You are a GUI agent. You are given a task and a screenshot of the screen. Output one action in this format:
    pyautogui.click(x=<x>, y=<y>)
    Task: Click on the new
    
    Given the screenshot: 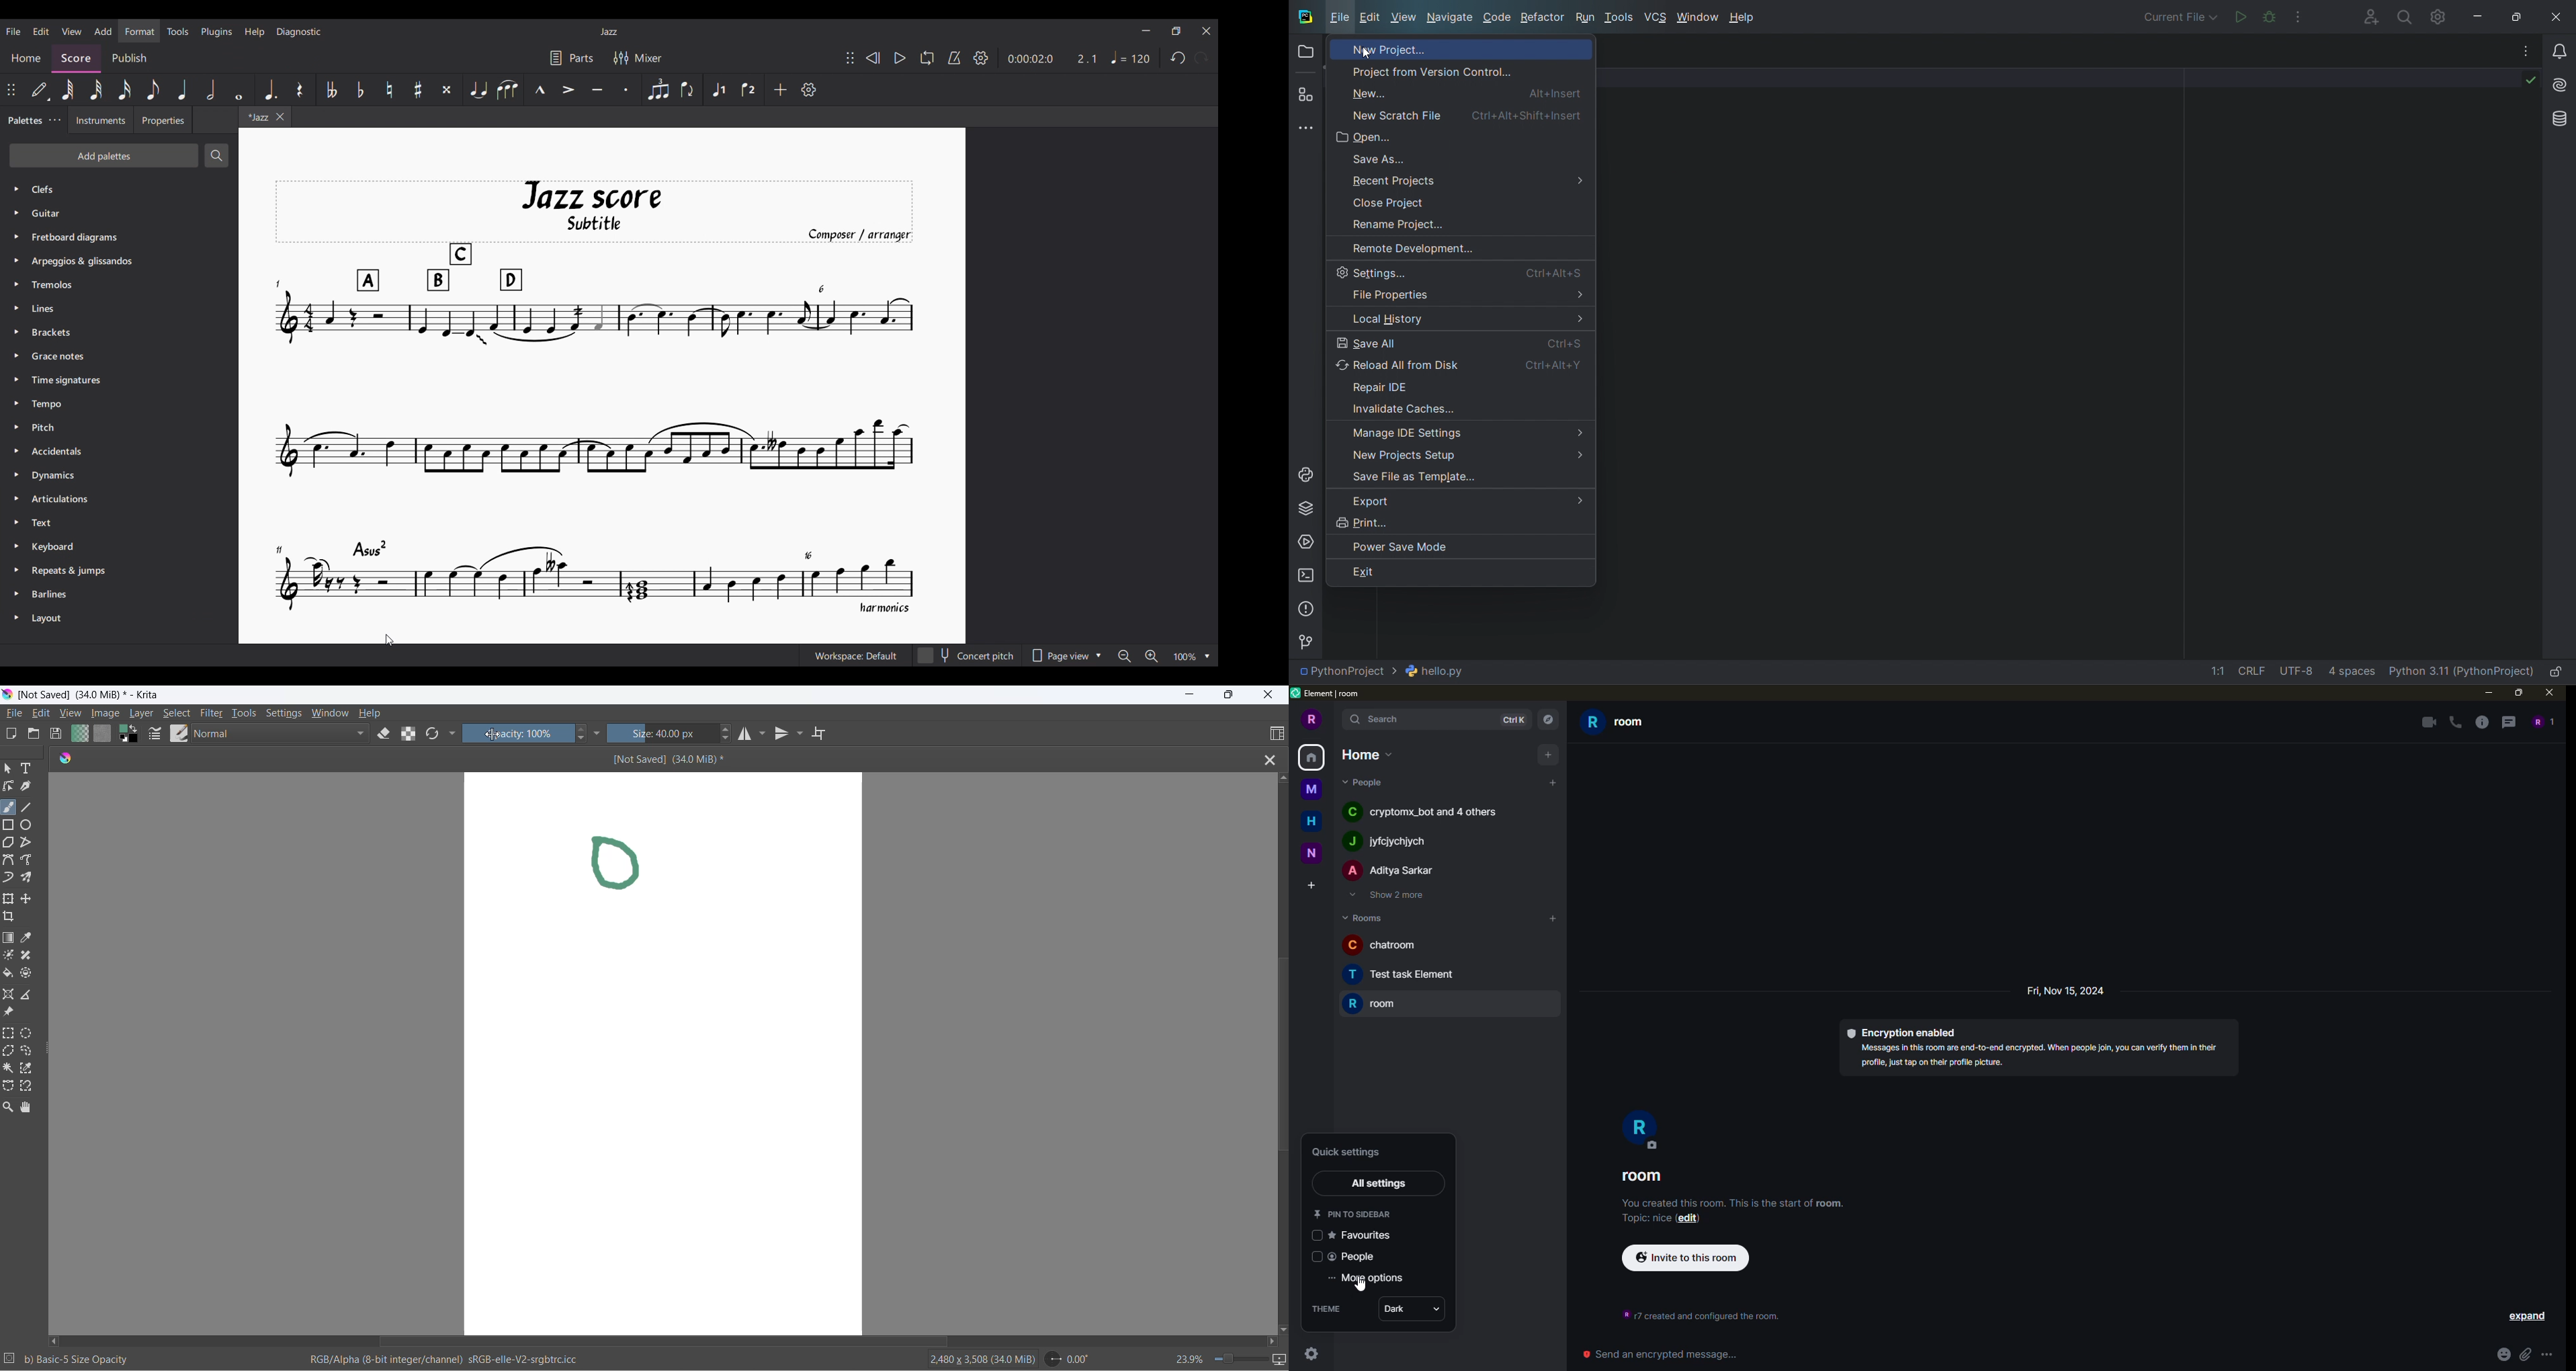 What is the action you would take?
    pyautogui.click(x=1461, y=92)
    